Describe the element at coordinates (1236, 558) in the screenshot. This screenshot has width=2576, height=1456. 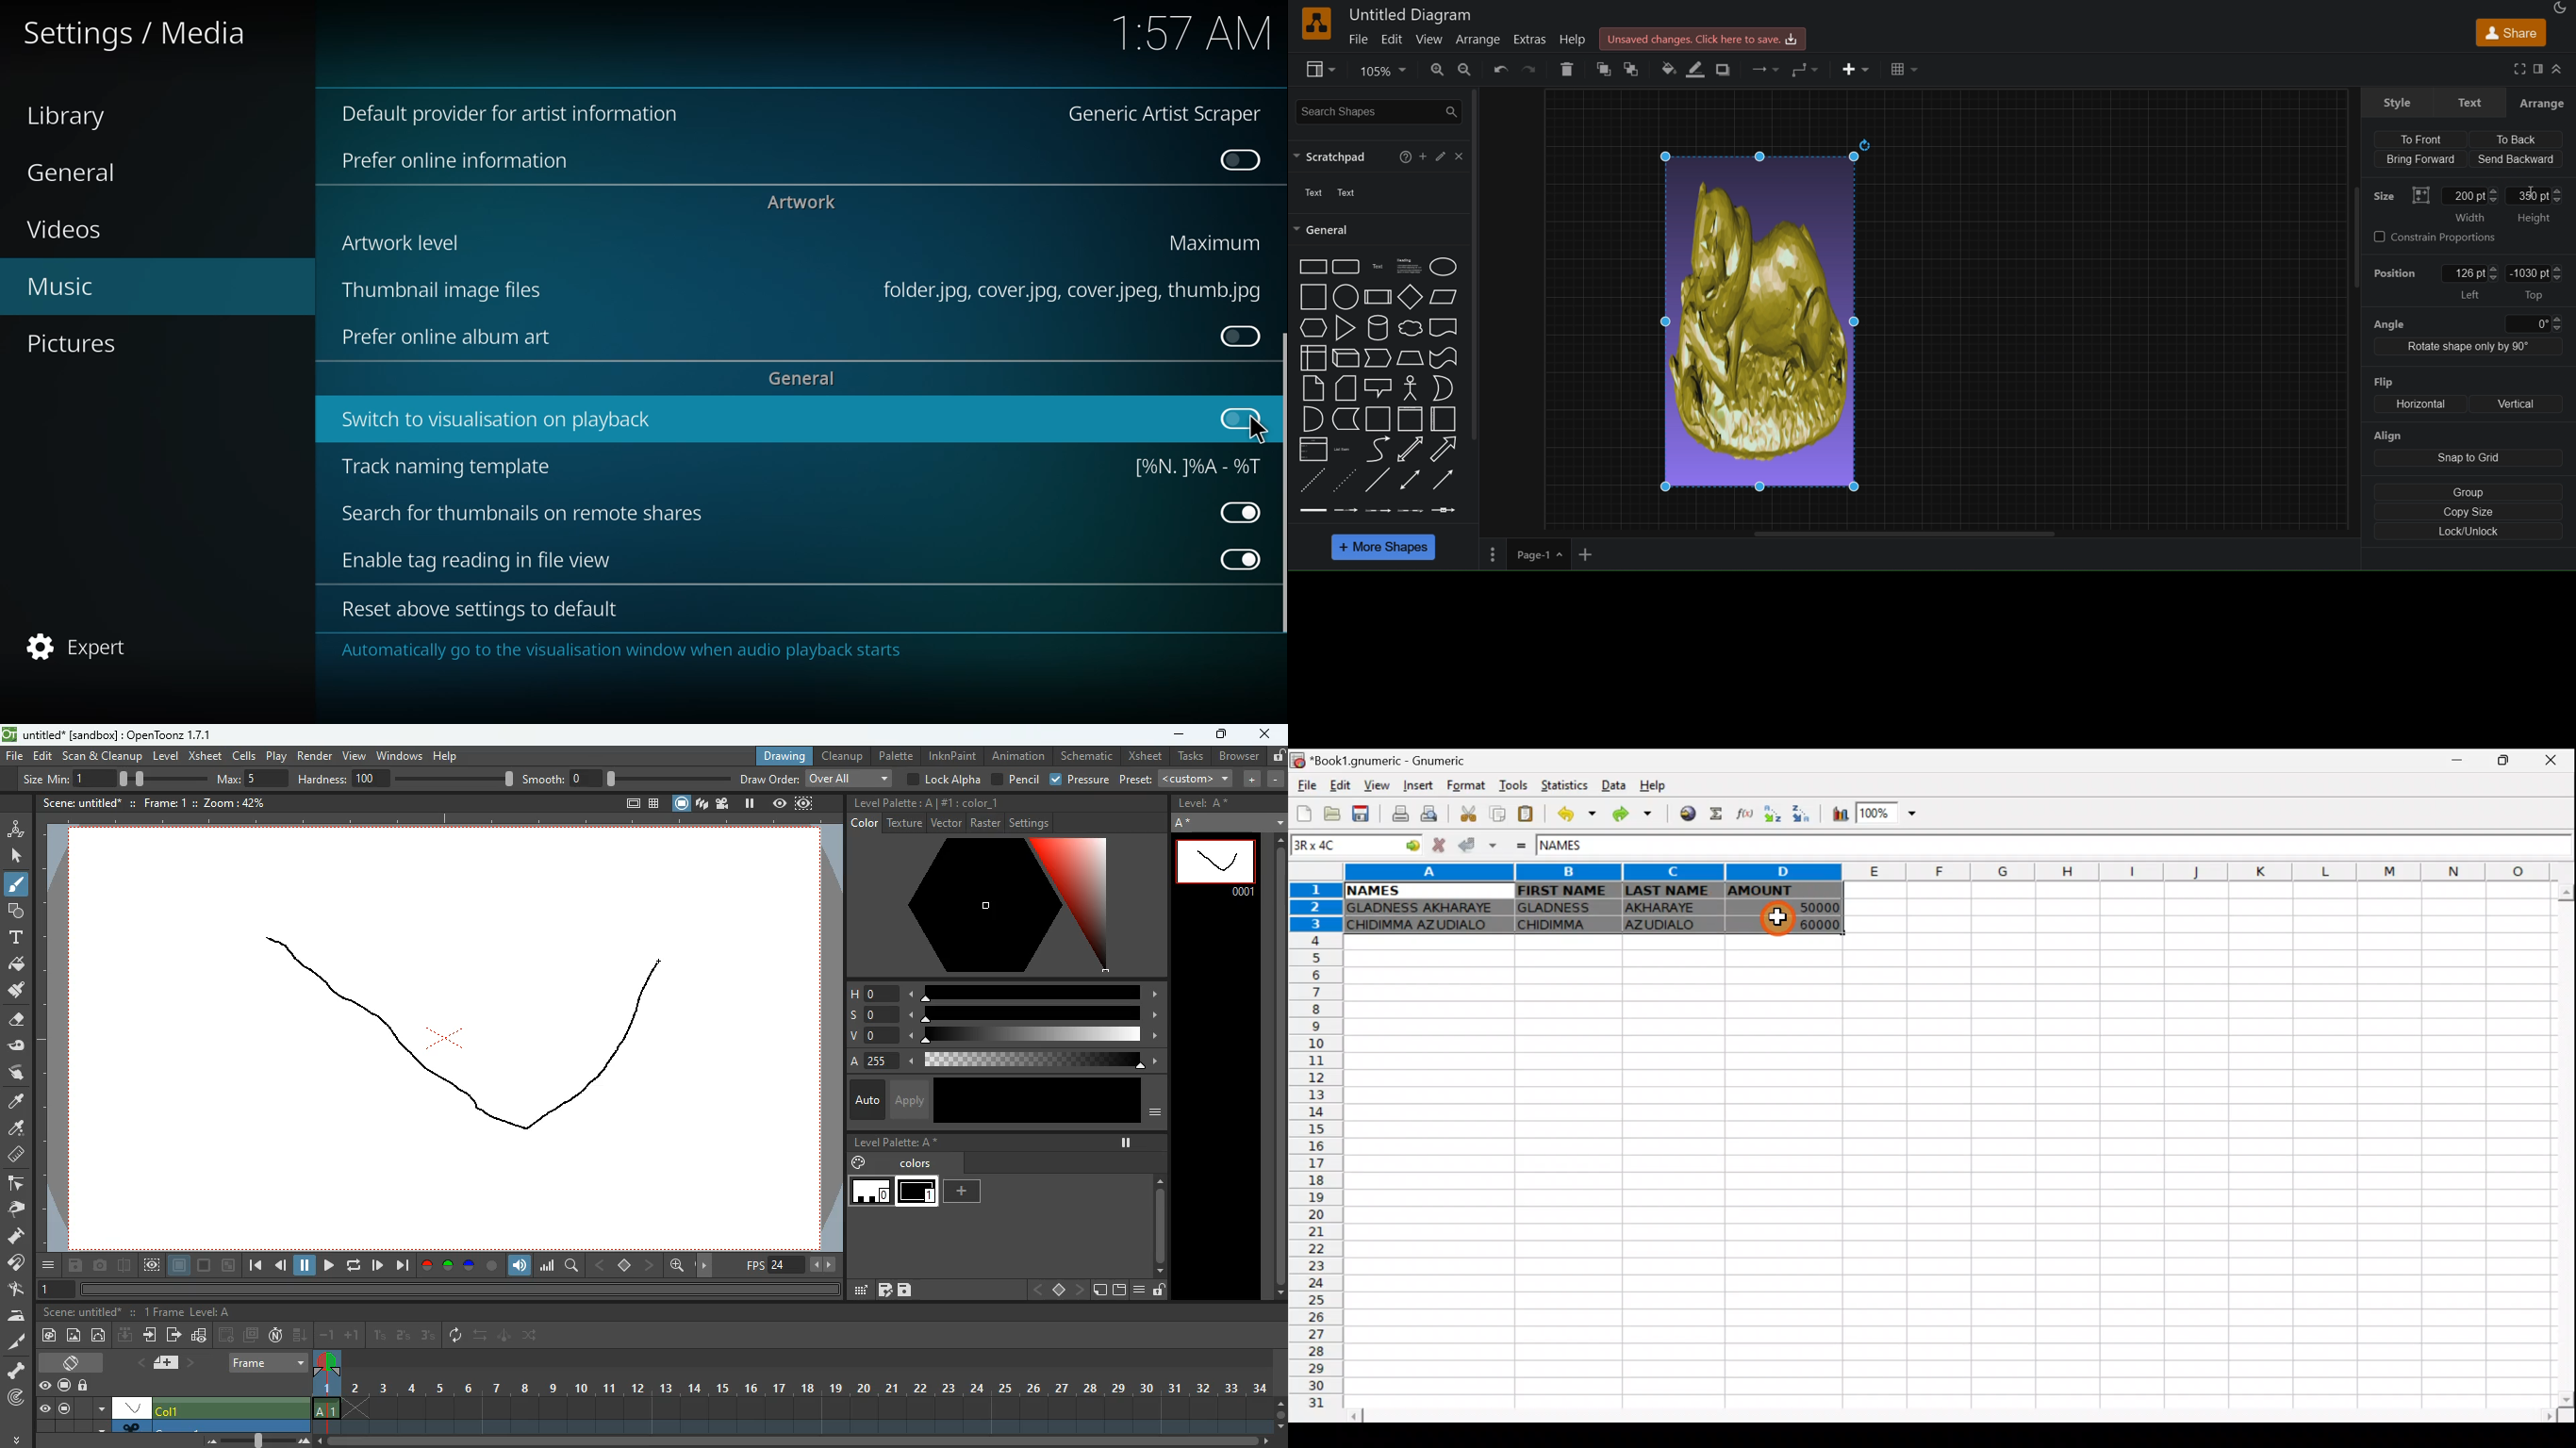
I see `enabled` at that location.